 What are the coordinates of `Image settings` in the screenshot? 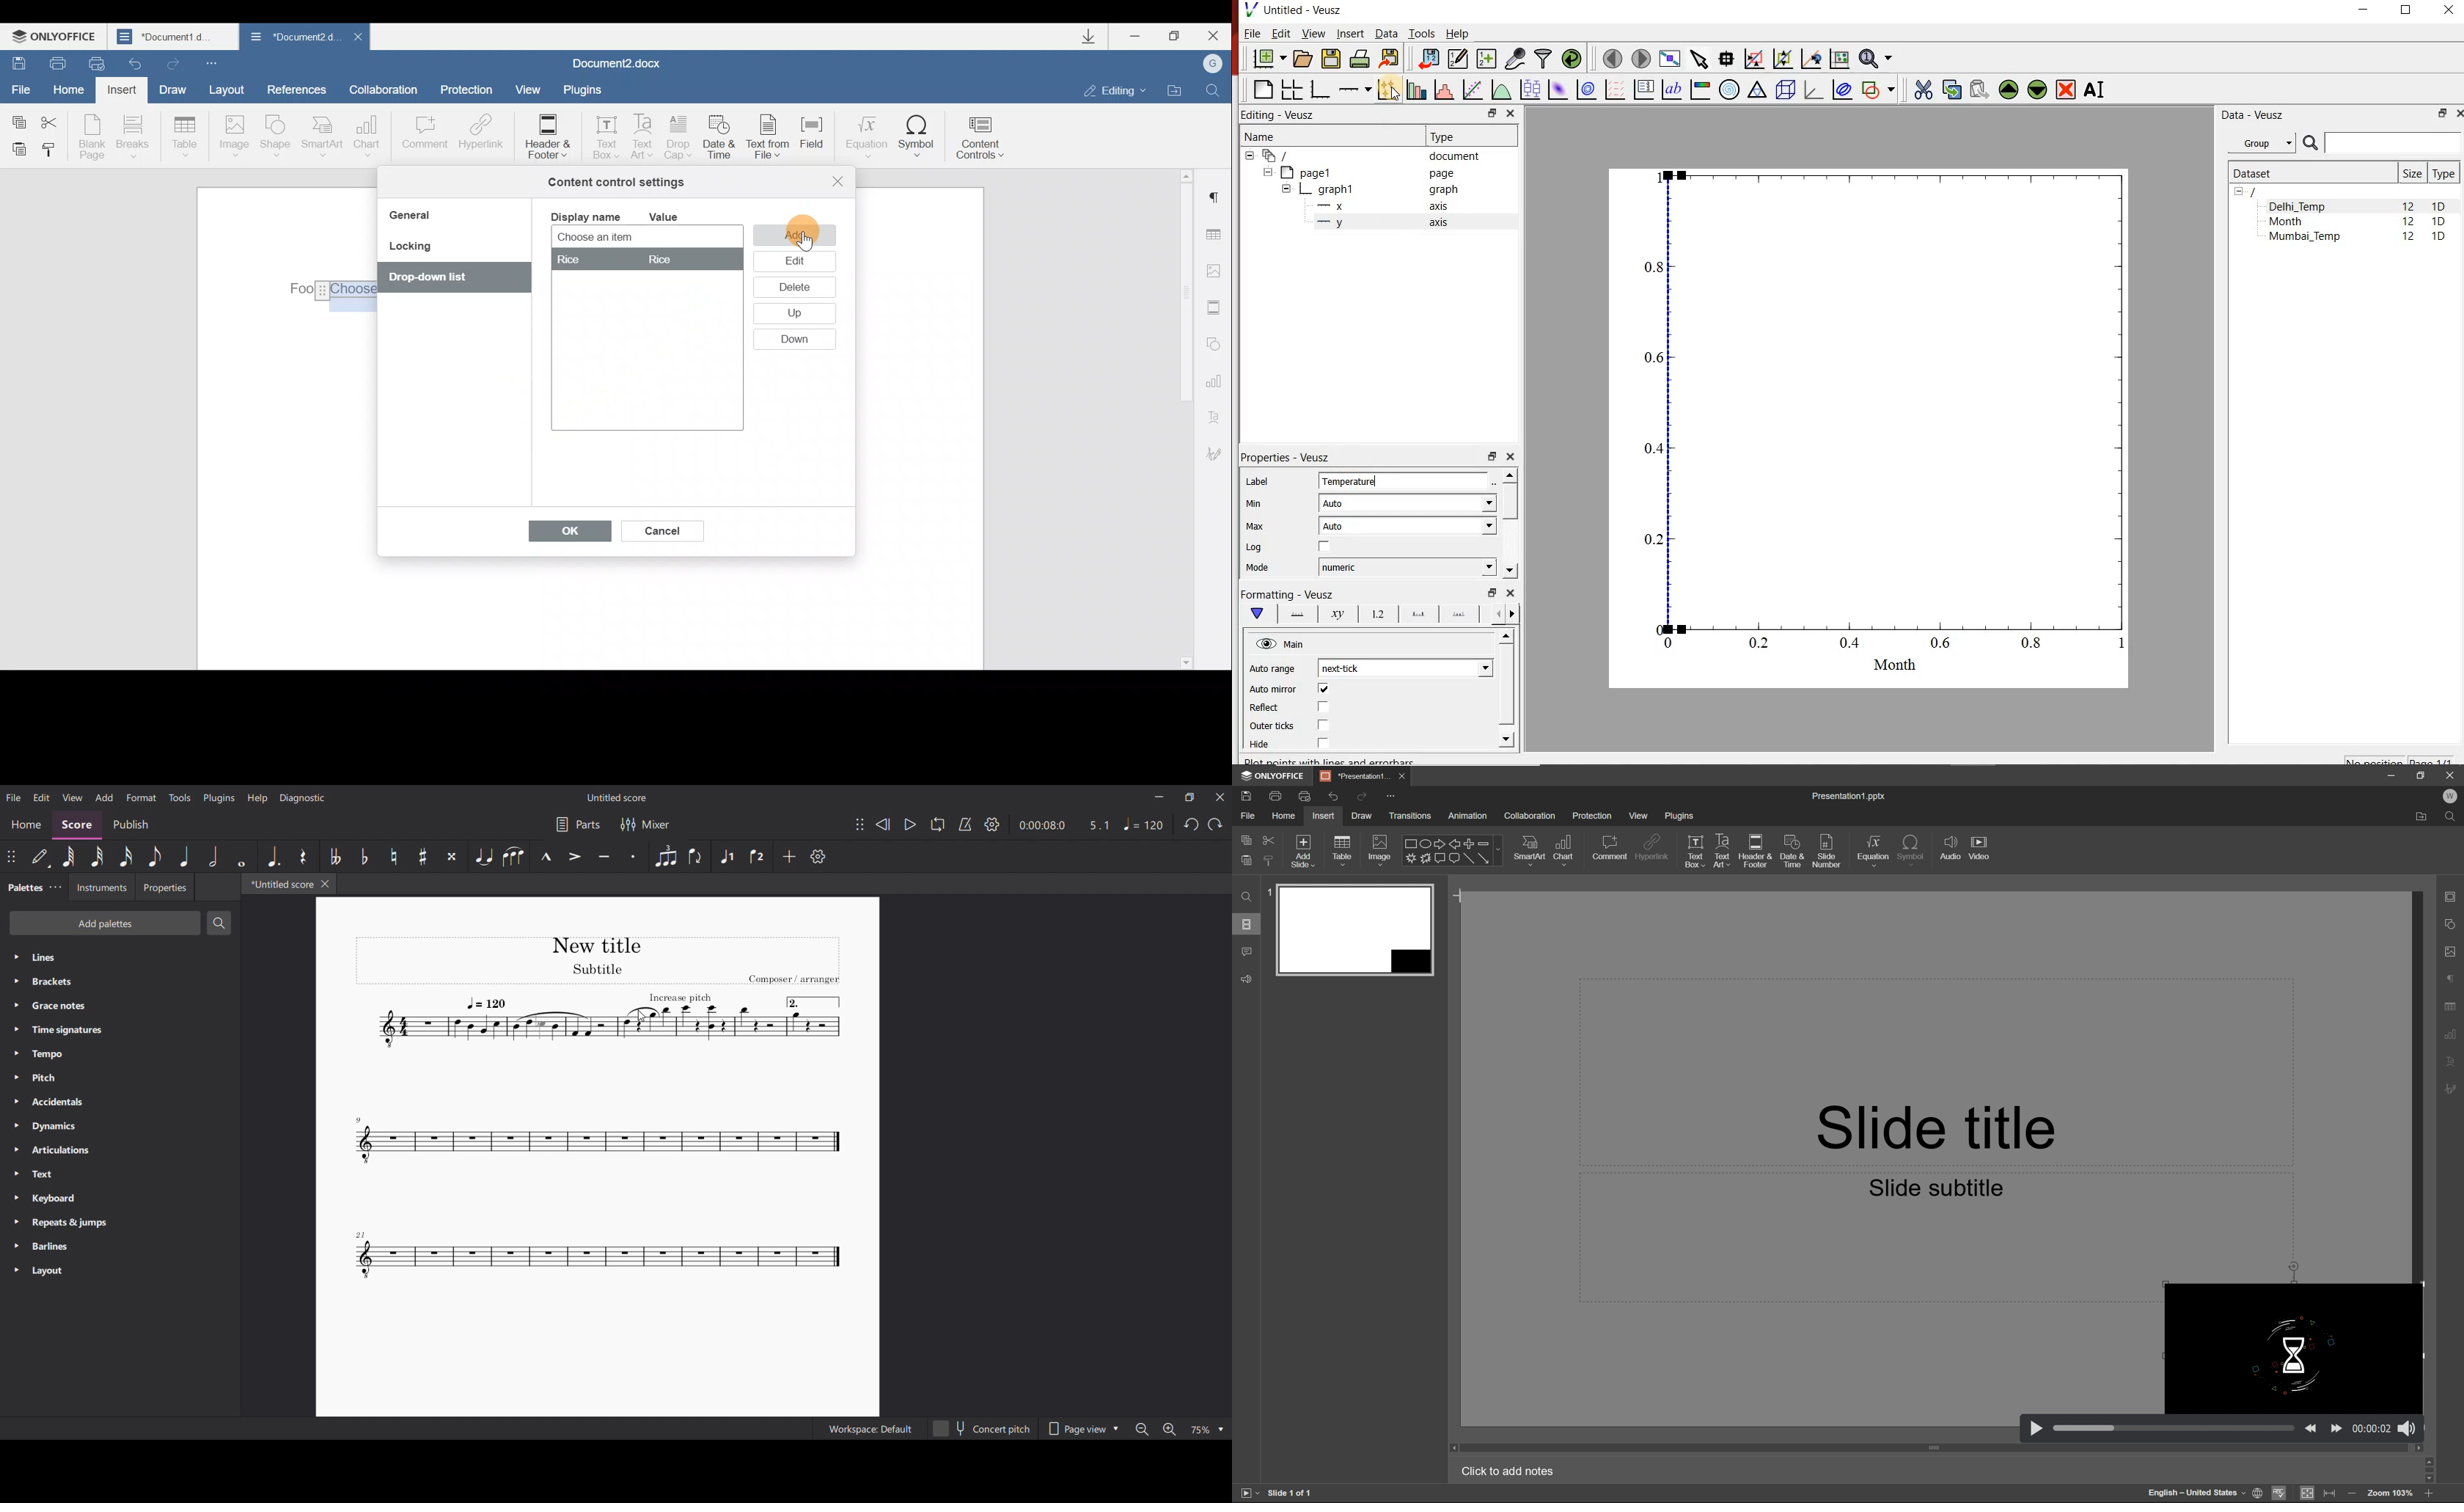 It's located at (1217, 271).